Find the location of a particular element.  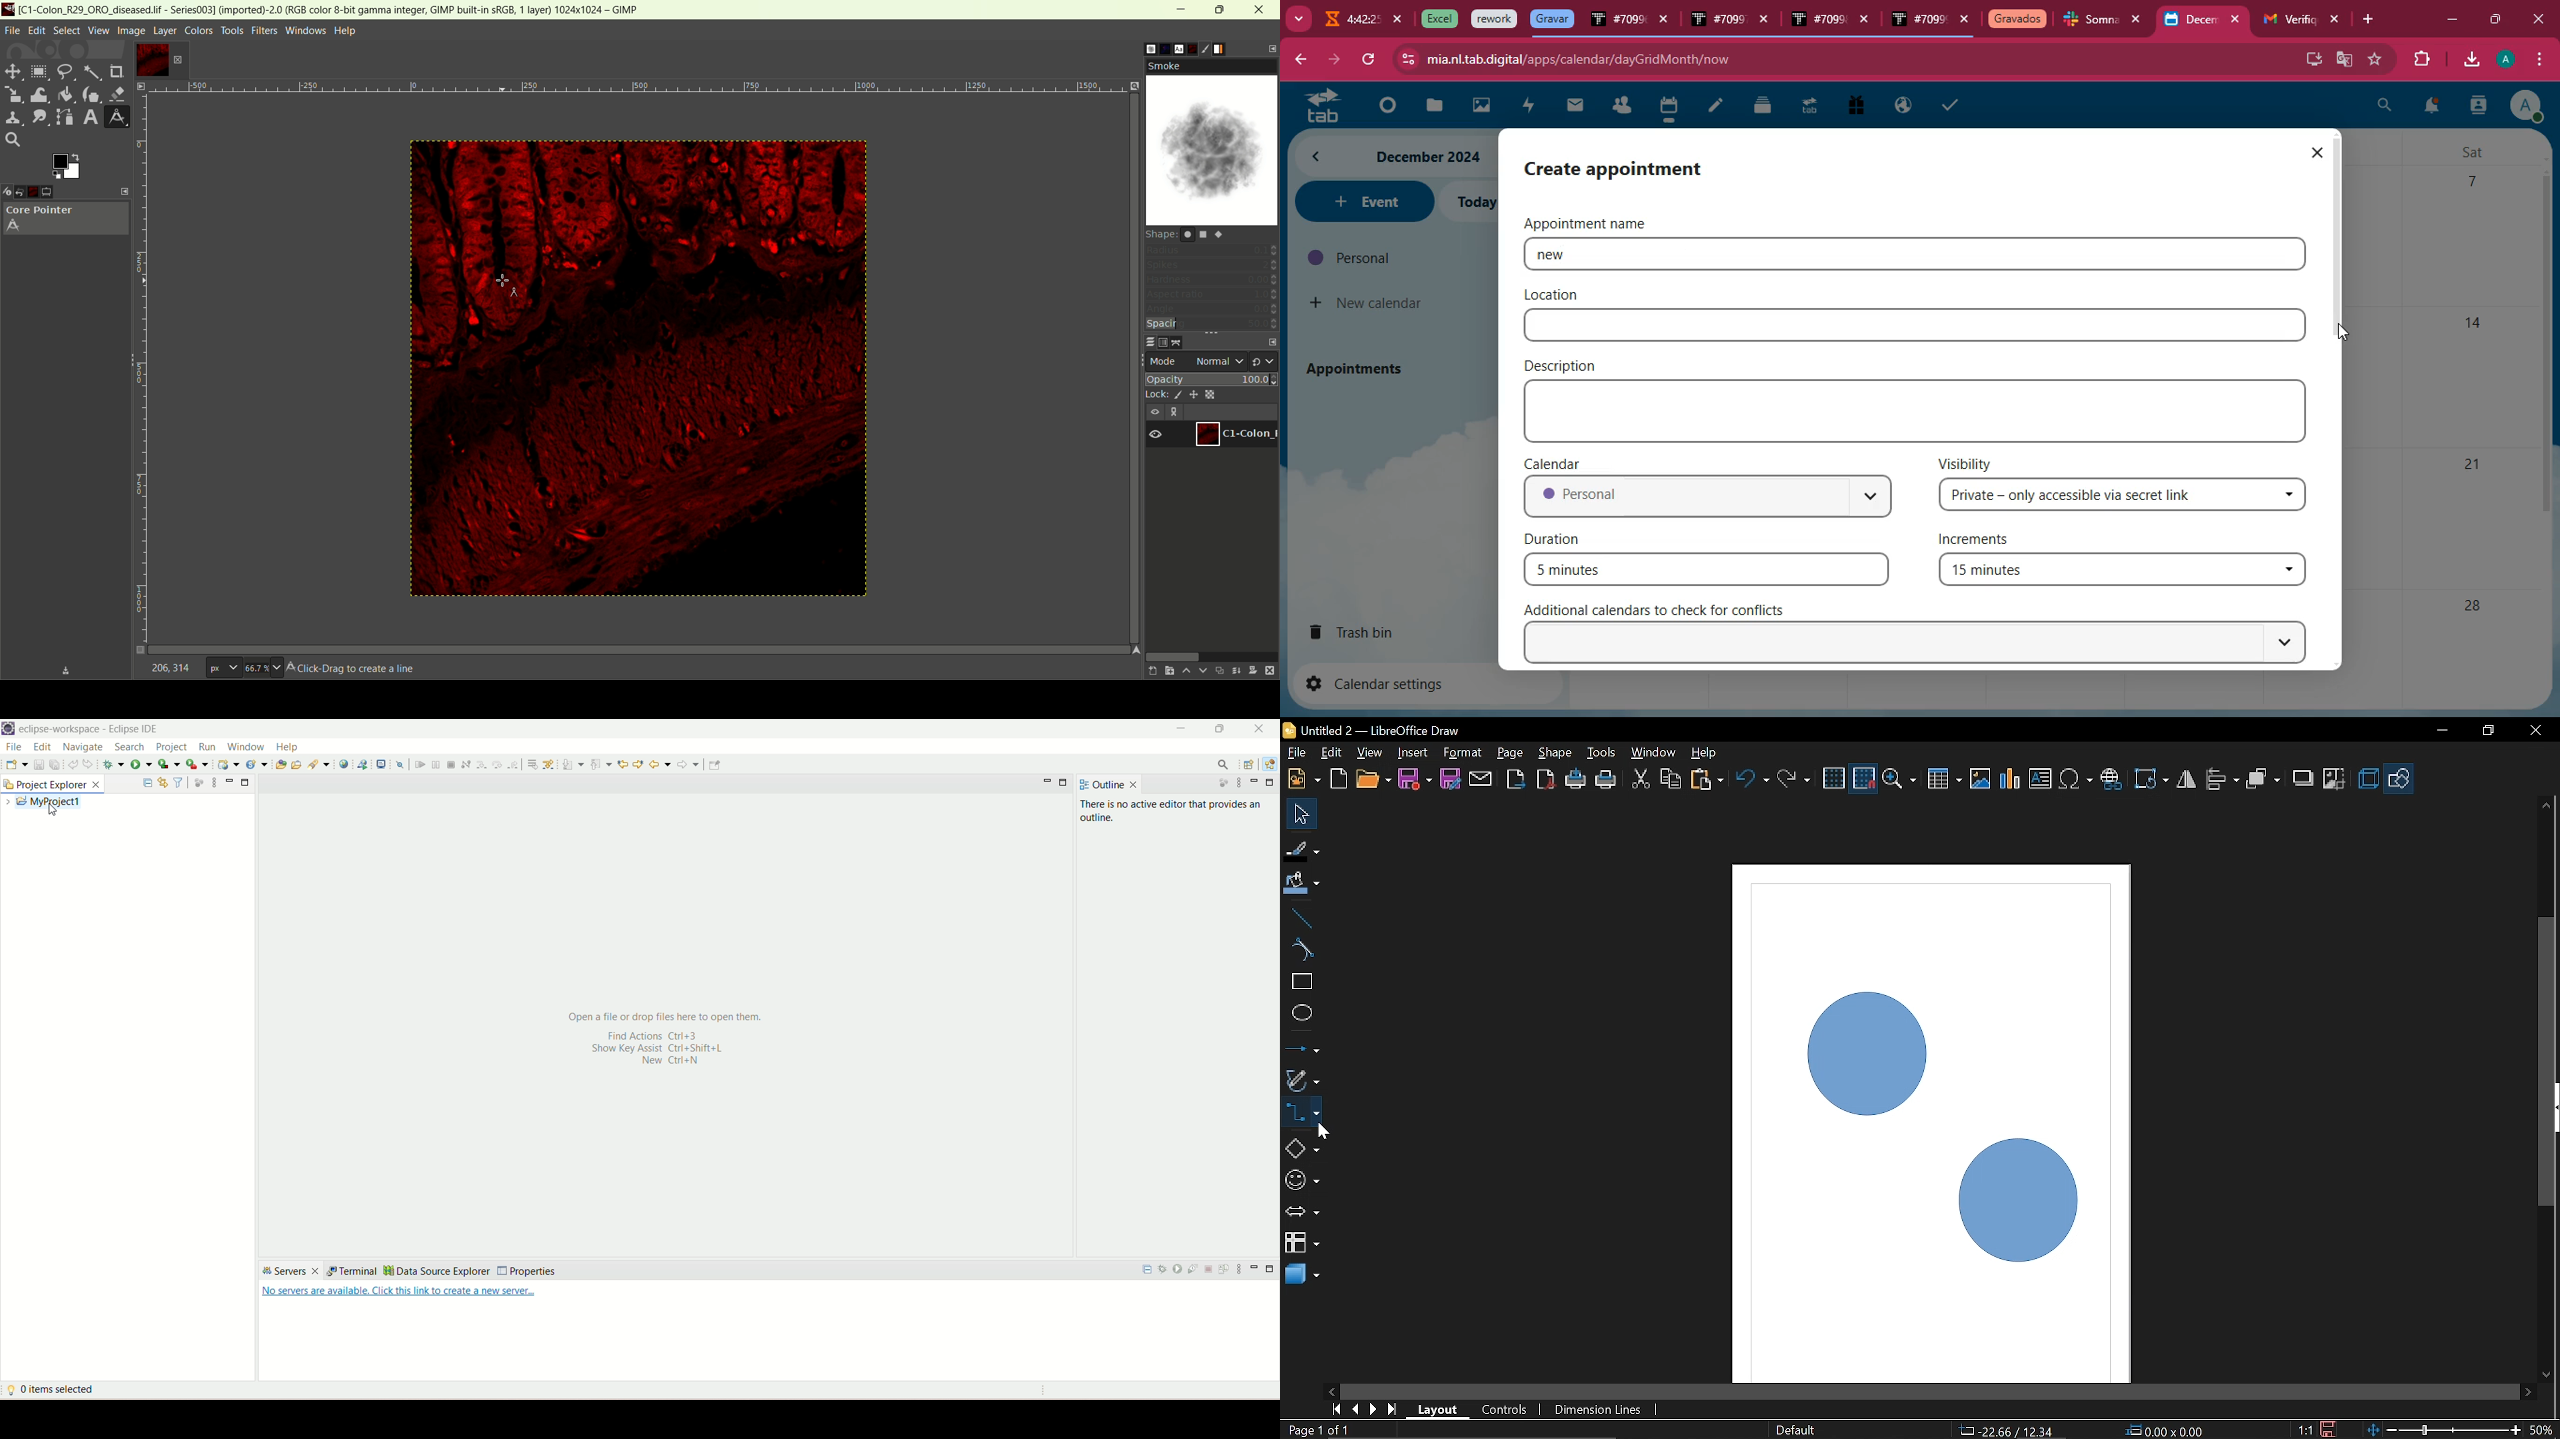

event is located at coordinates (1362, 201).